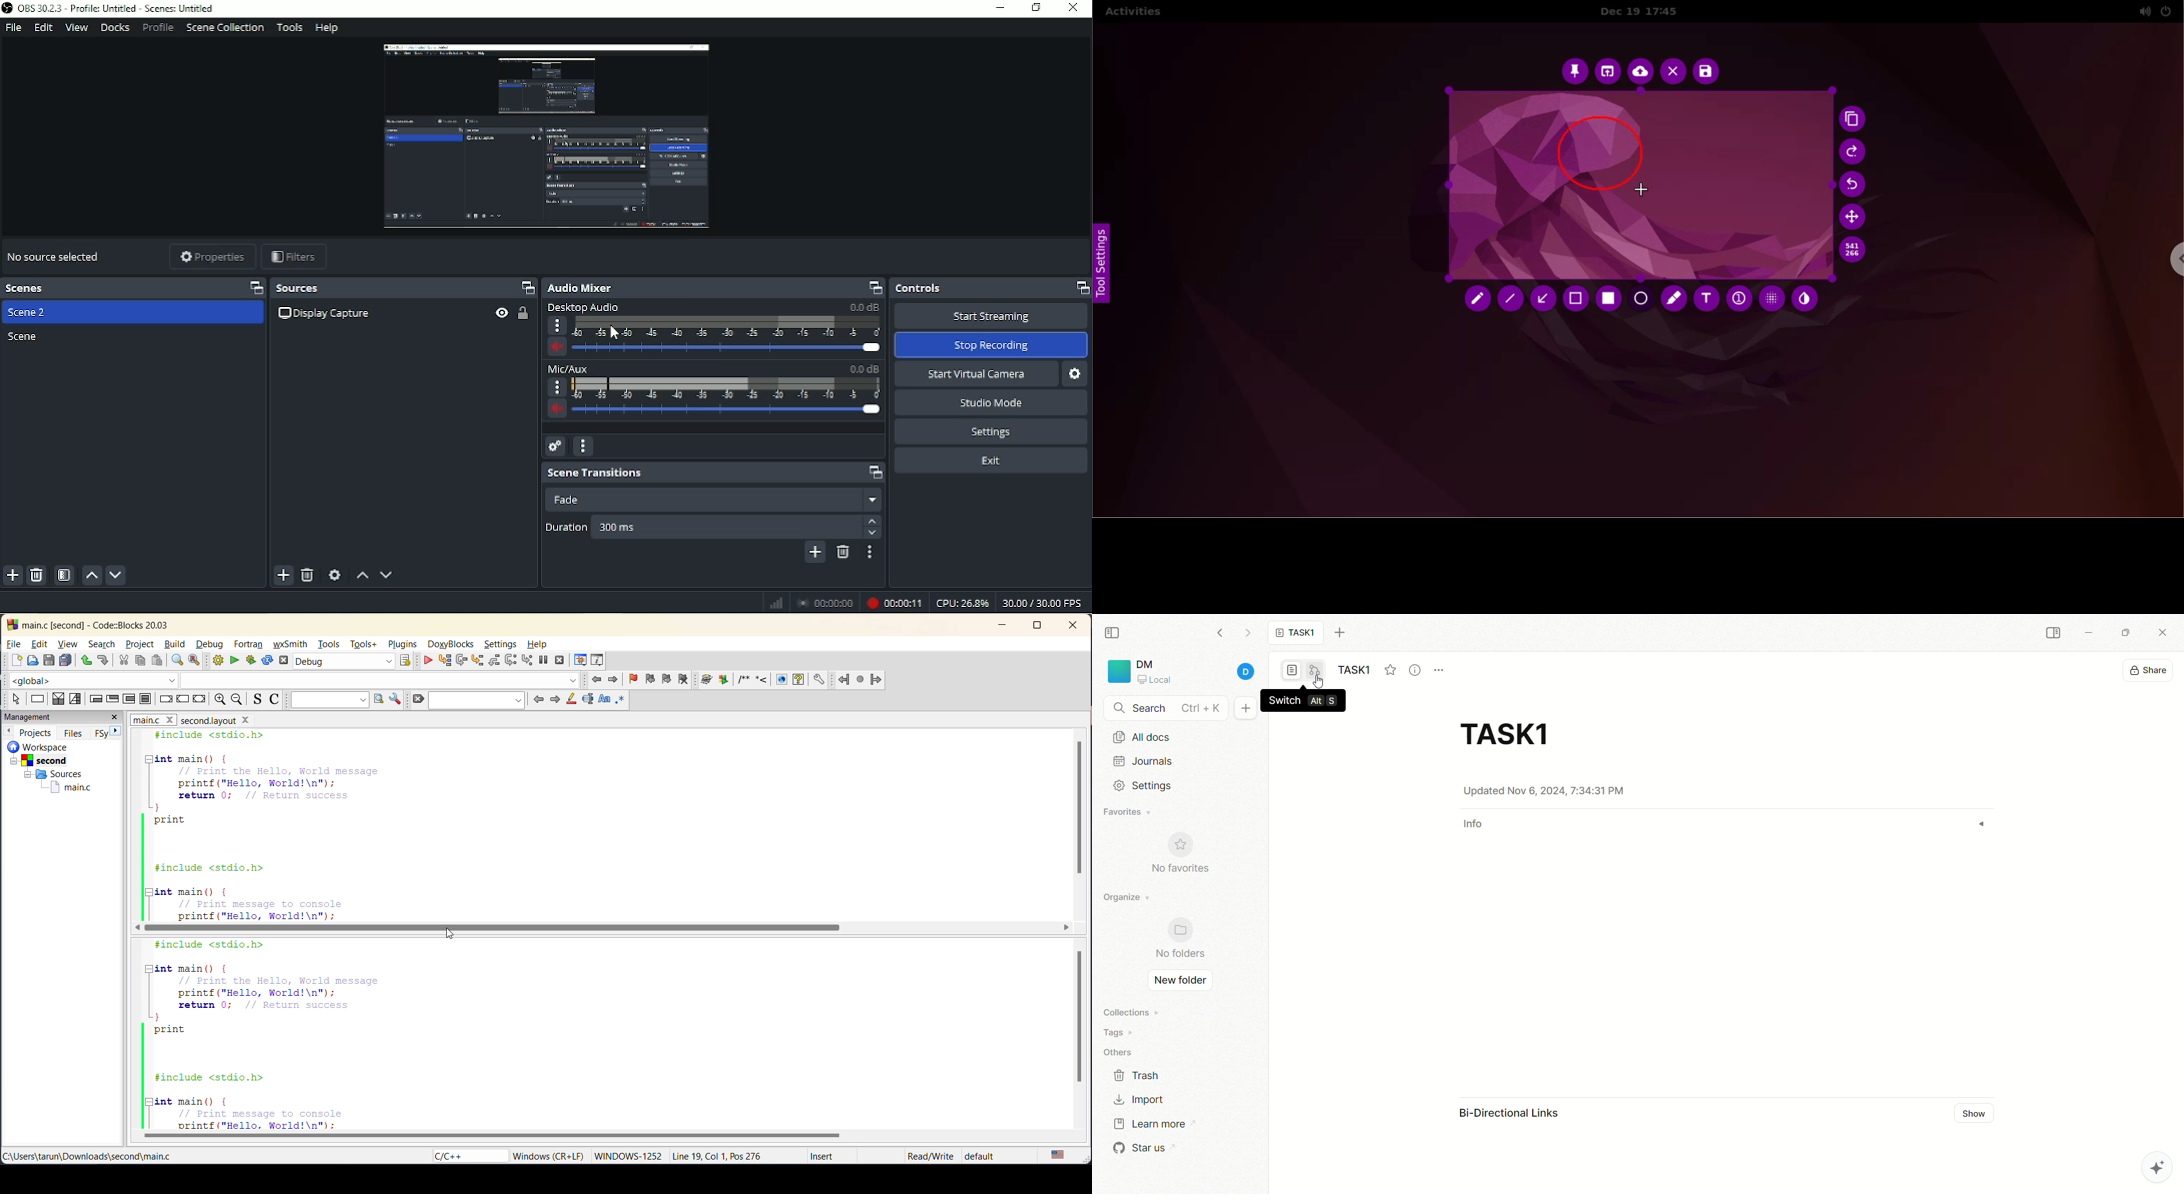 This screenshot has height=1204, width=2184. Describe the element at coordinates (461, 661) in the screenshot. I see `next line` at that location.